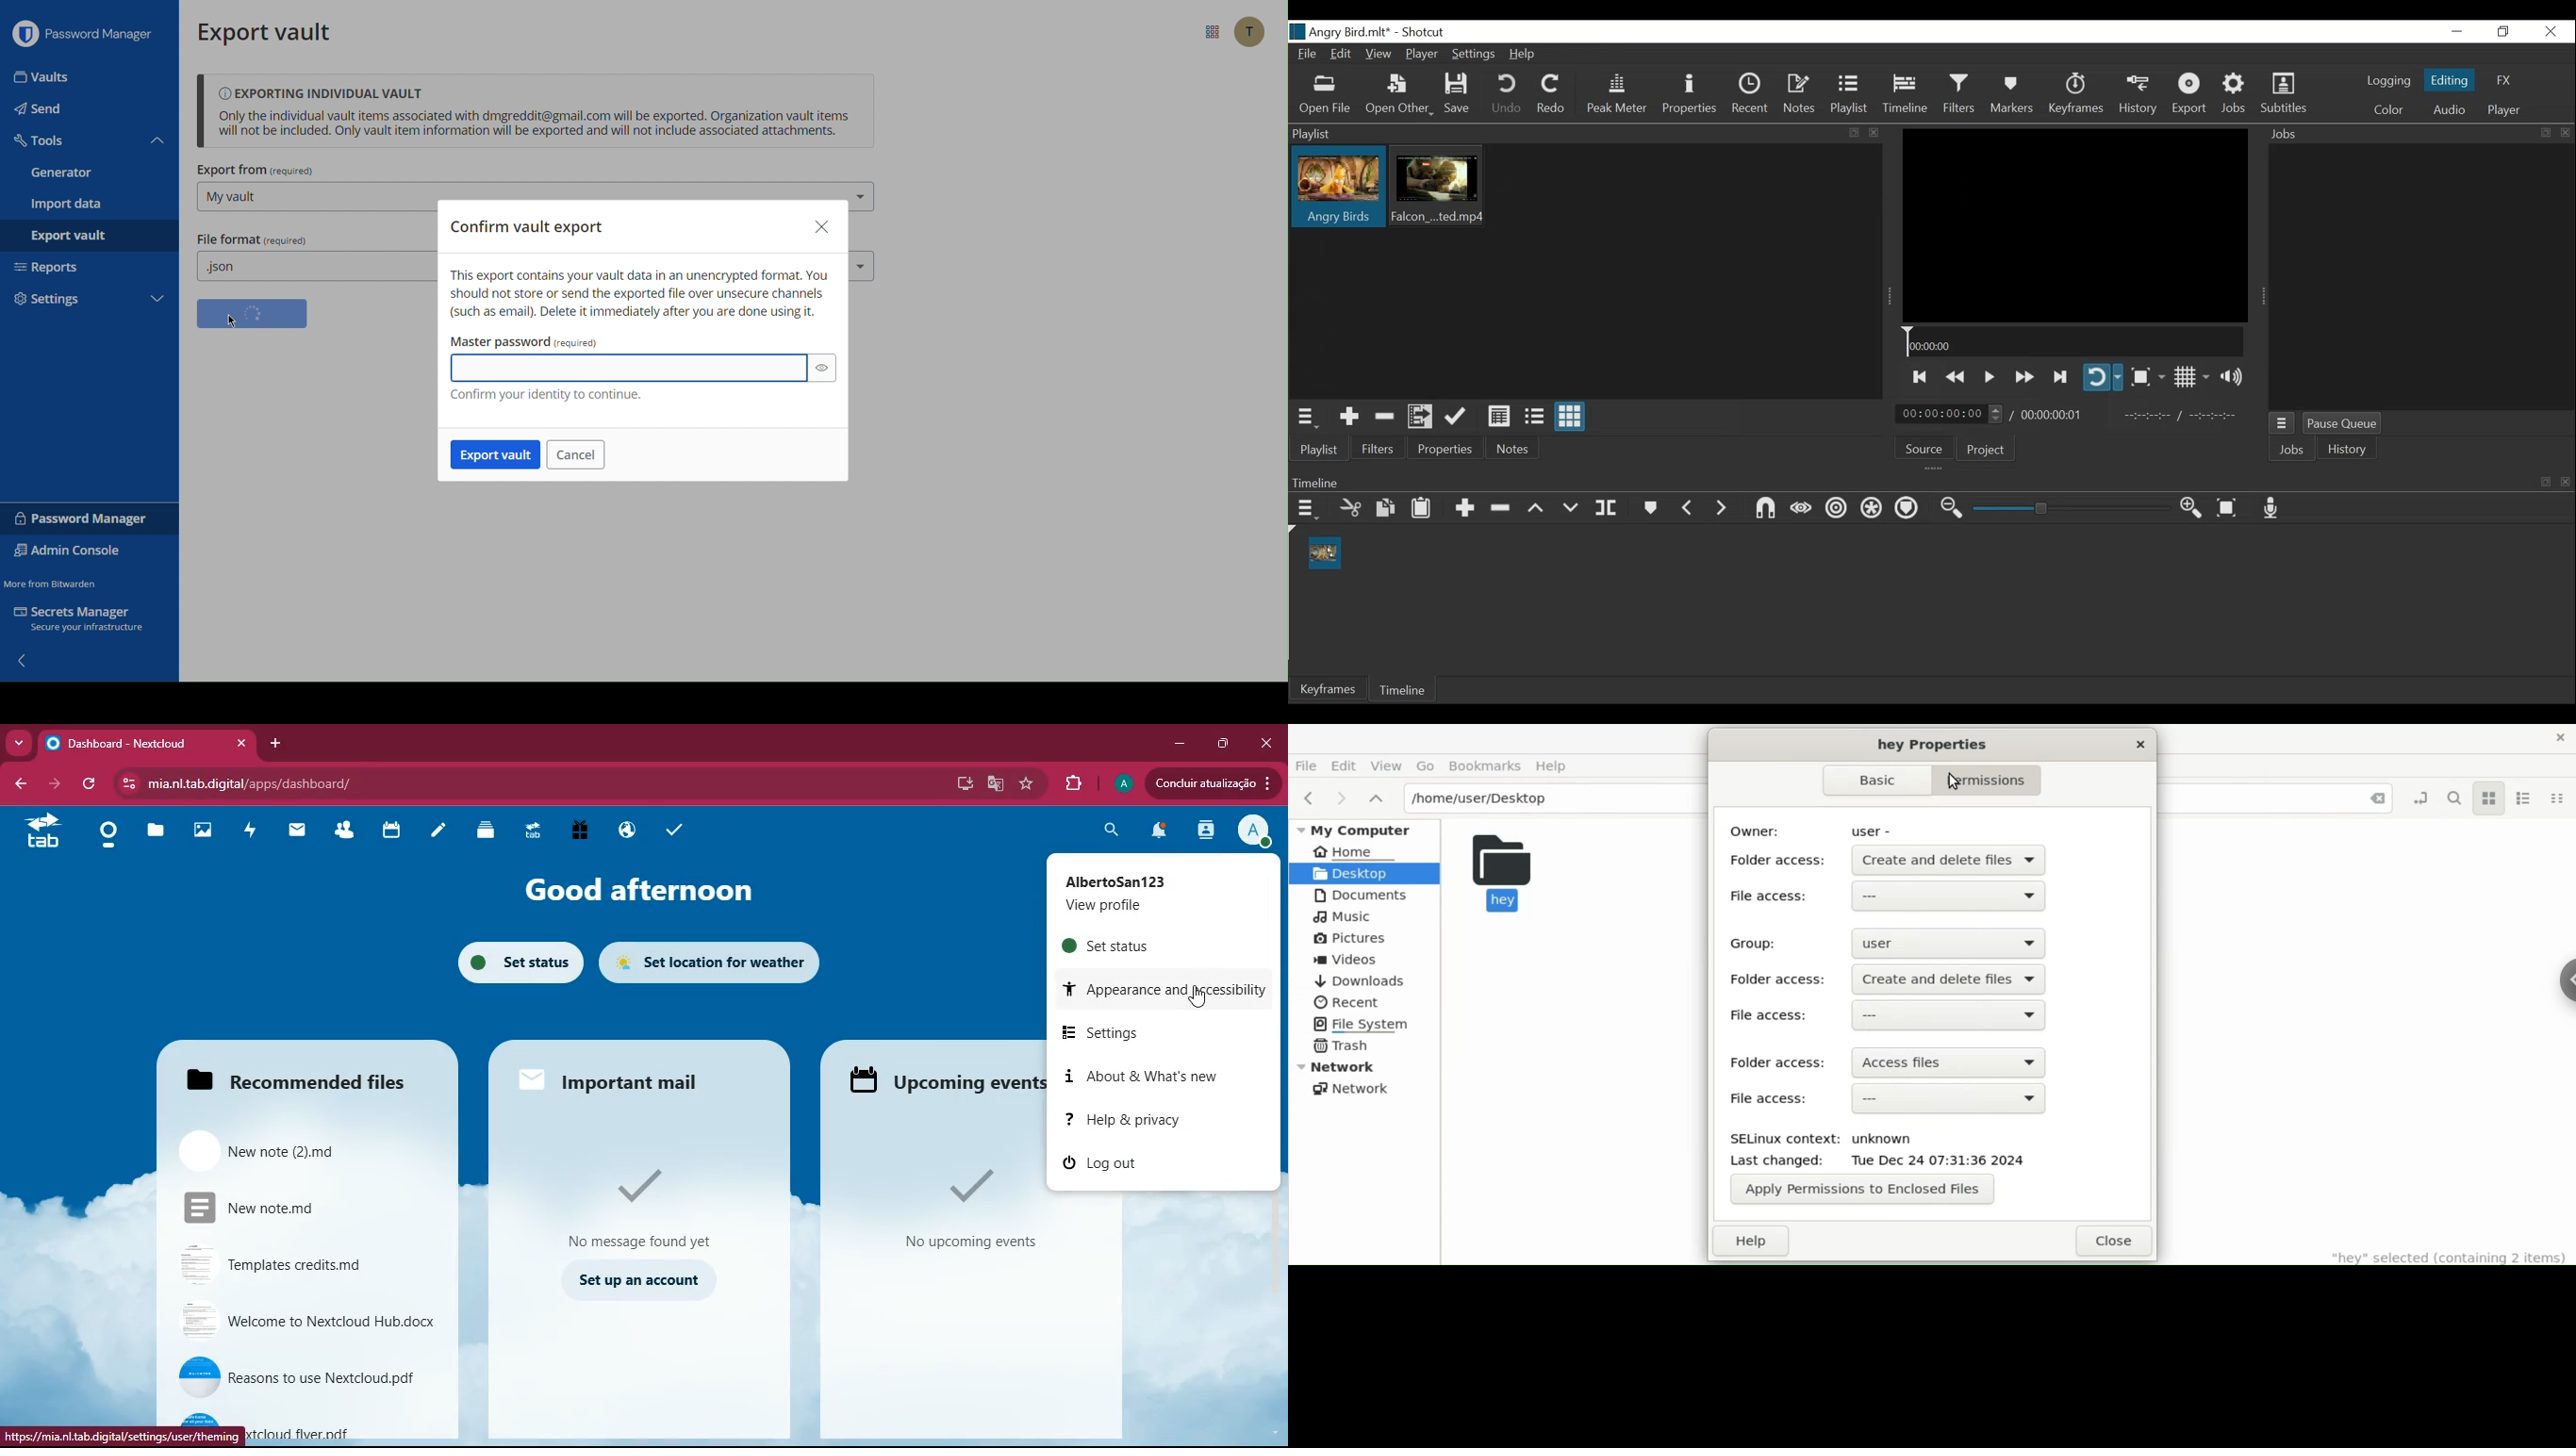 The height and width of the screenshot is (1456, 2576). Describe the element at coordinates (1269, 743) in the screenshot. I see `close` at that location.